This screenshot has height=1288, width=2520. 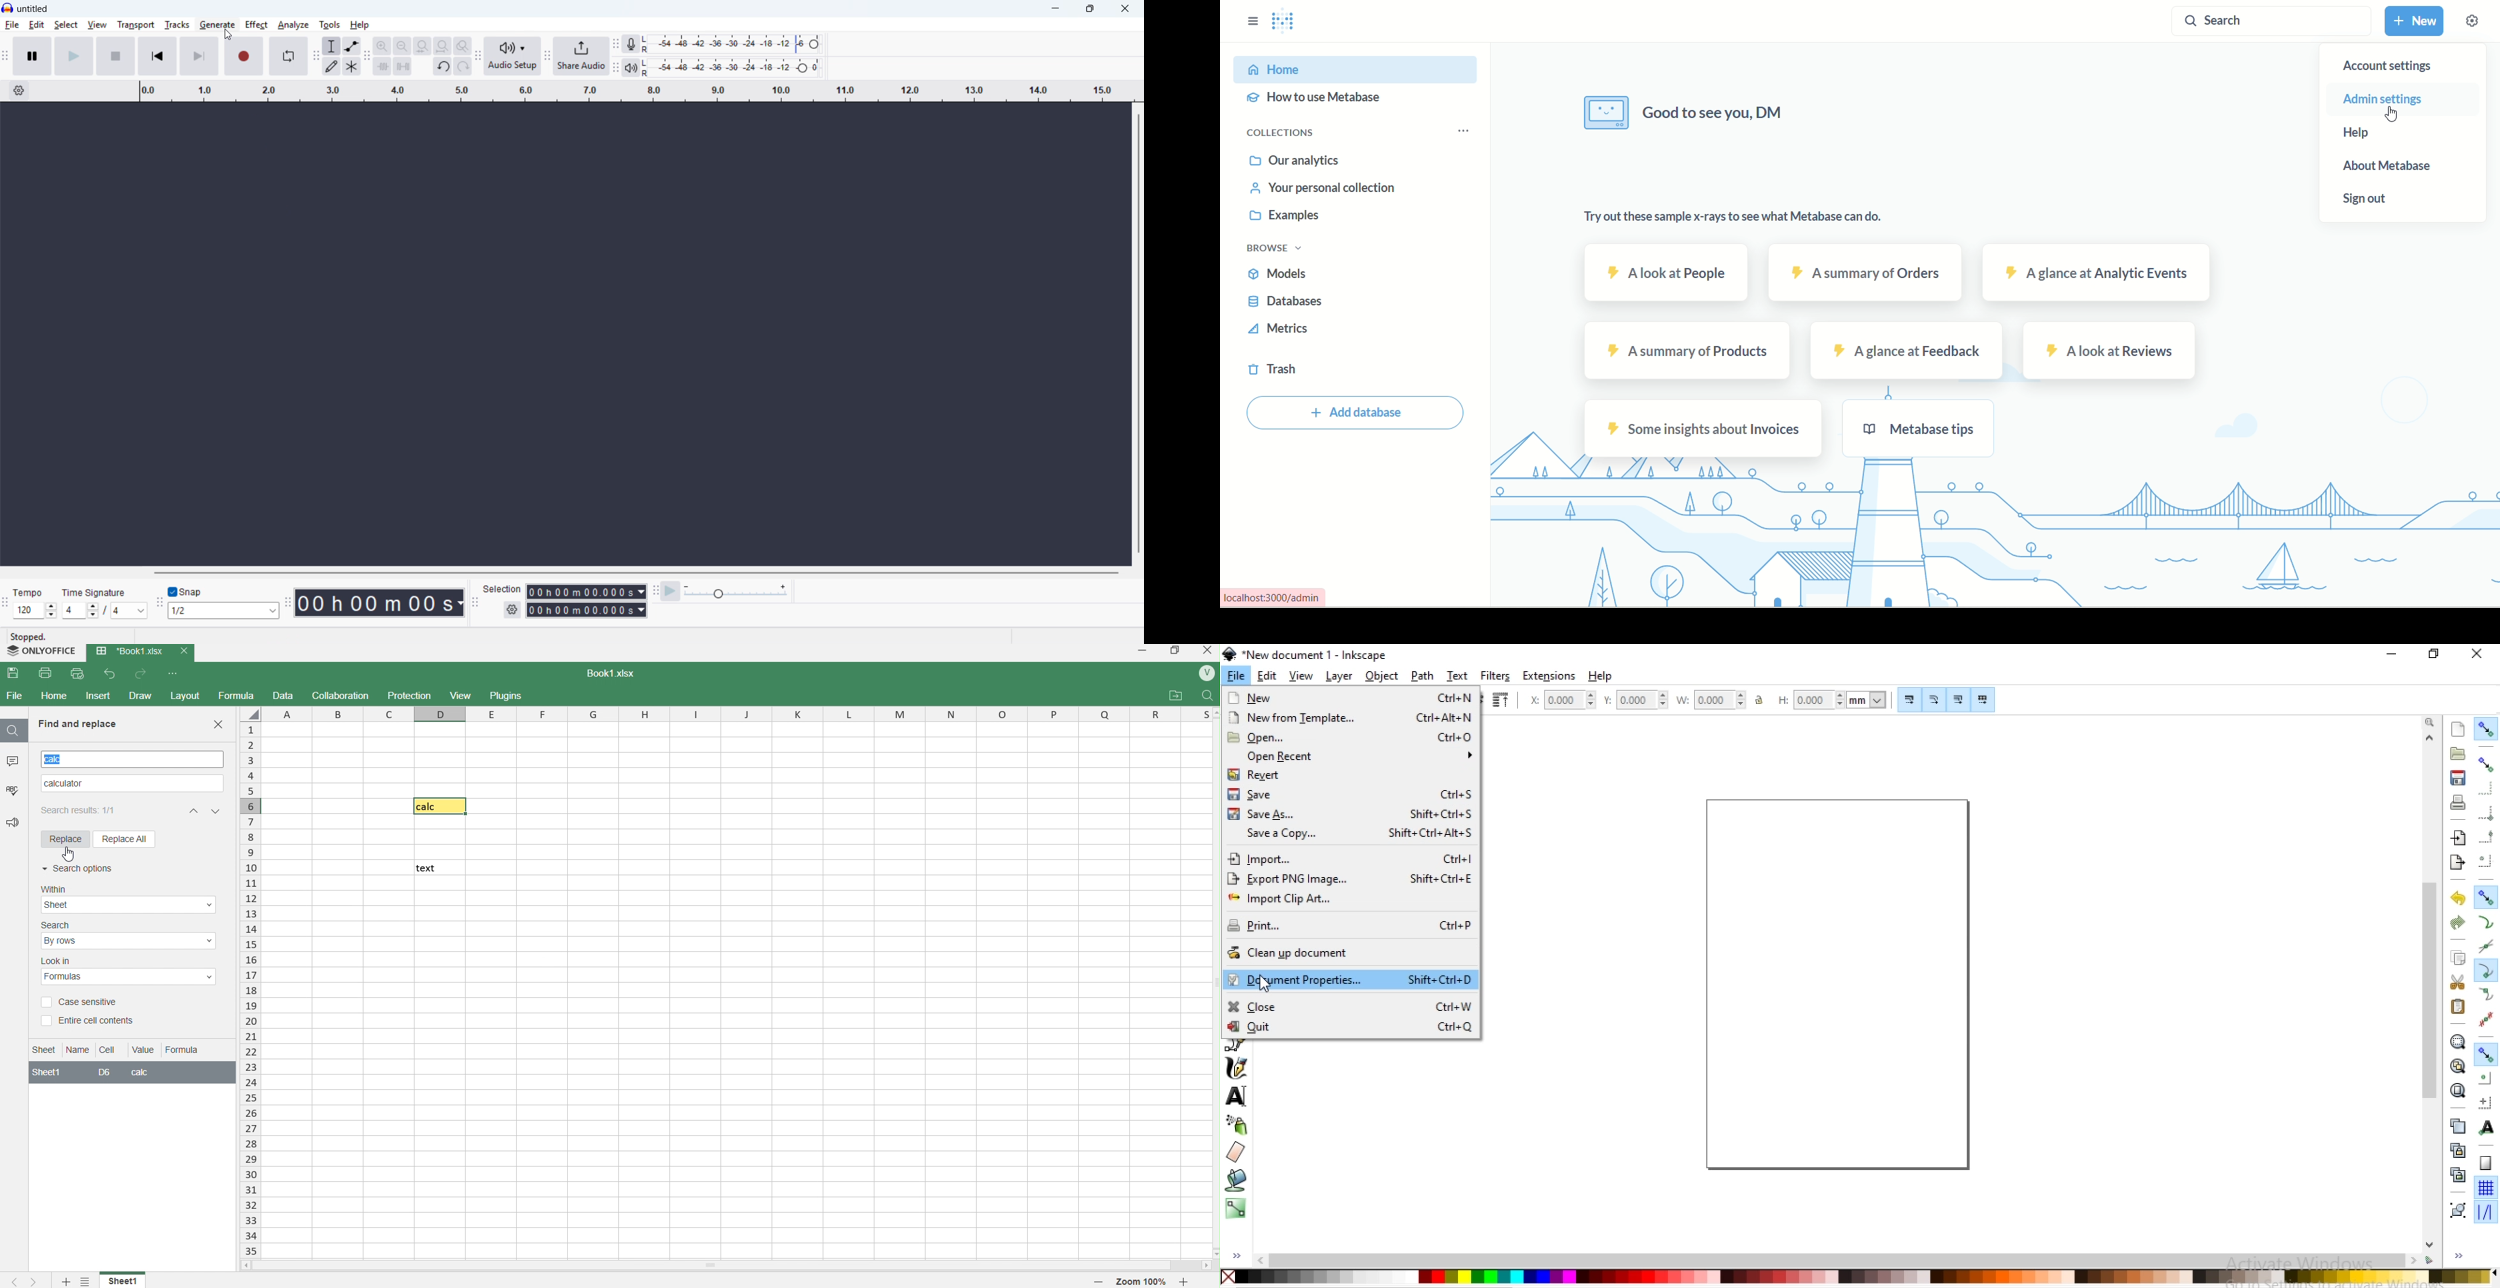 What do you see at coordinates (367, 57) in the screenshot?
I see `Edit toolbar ` at bounding box center [367, 57].